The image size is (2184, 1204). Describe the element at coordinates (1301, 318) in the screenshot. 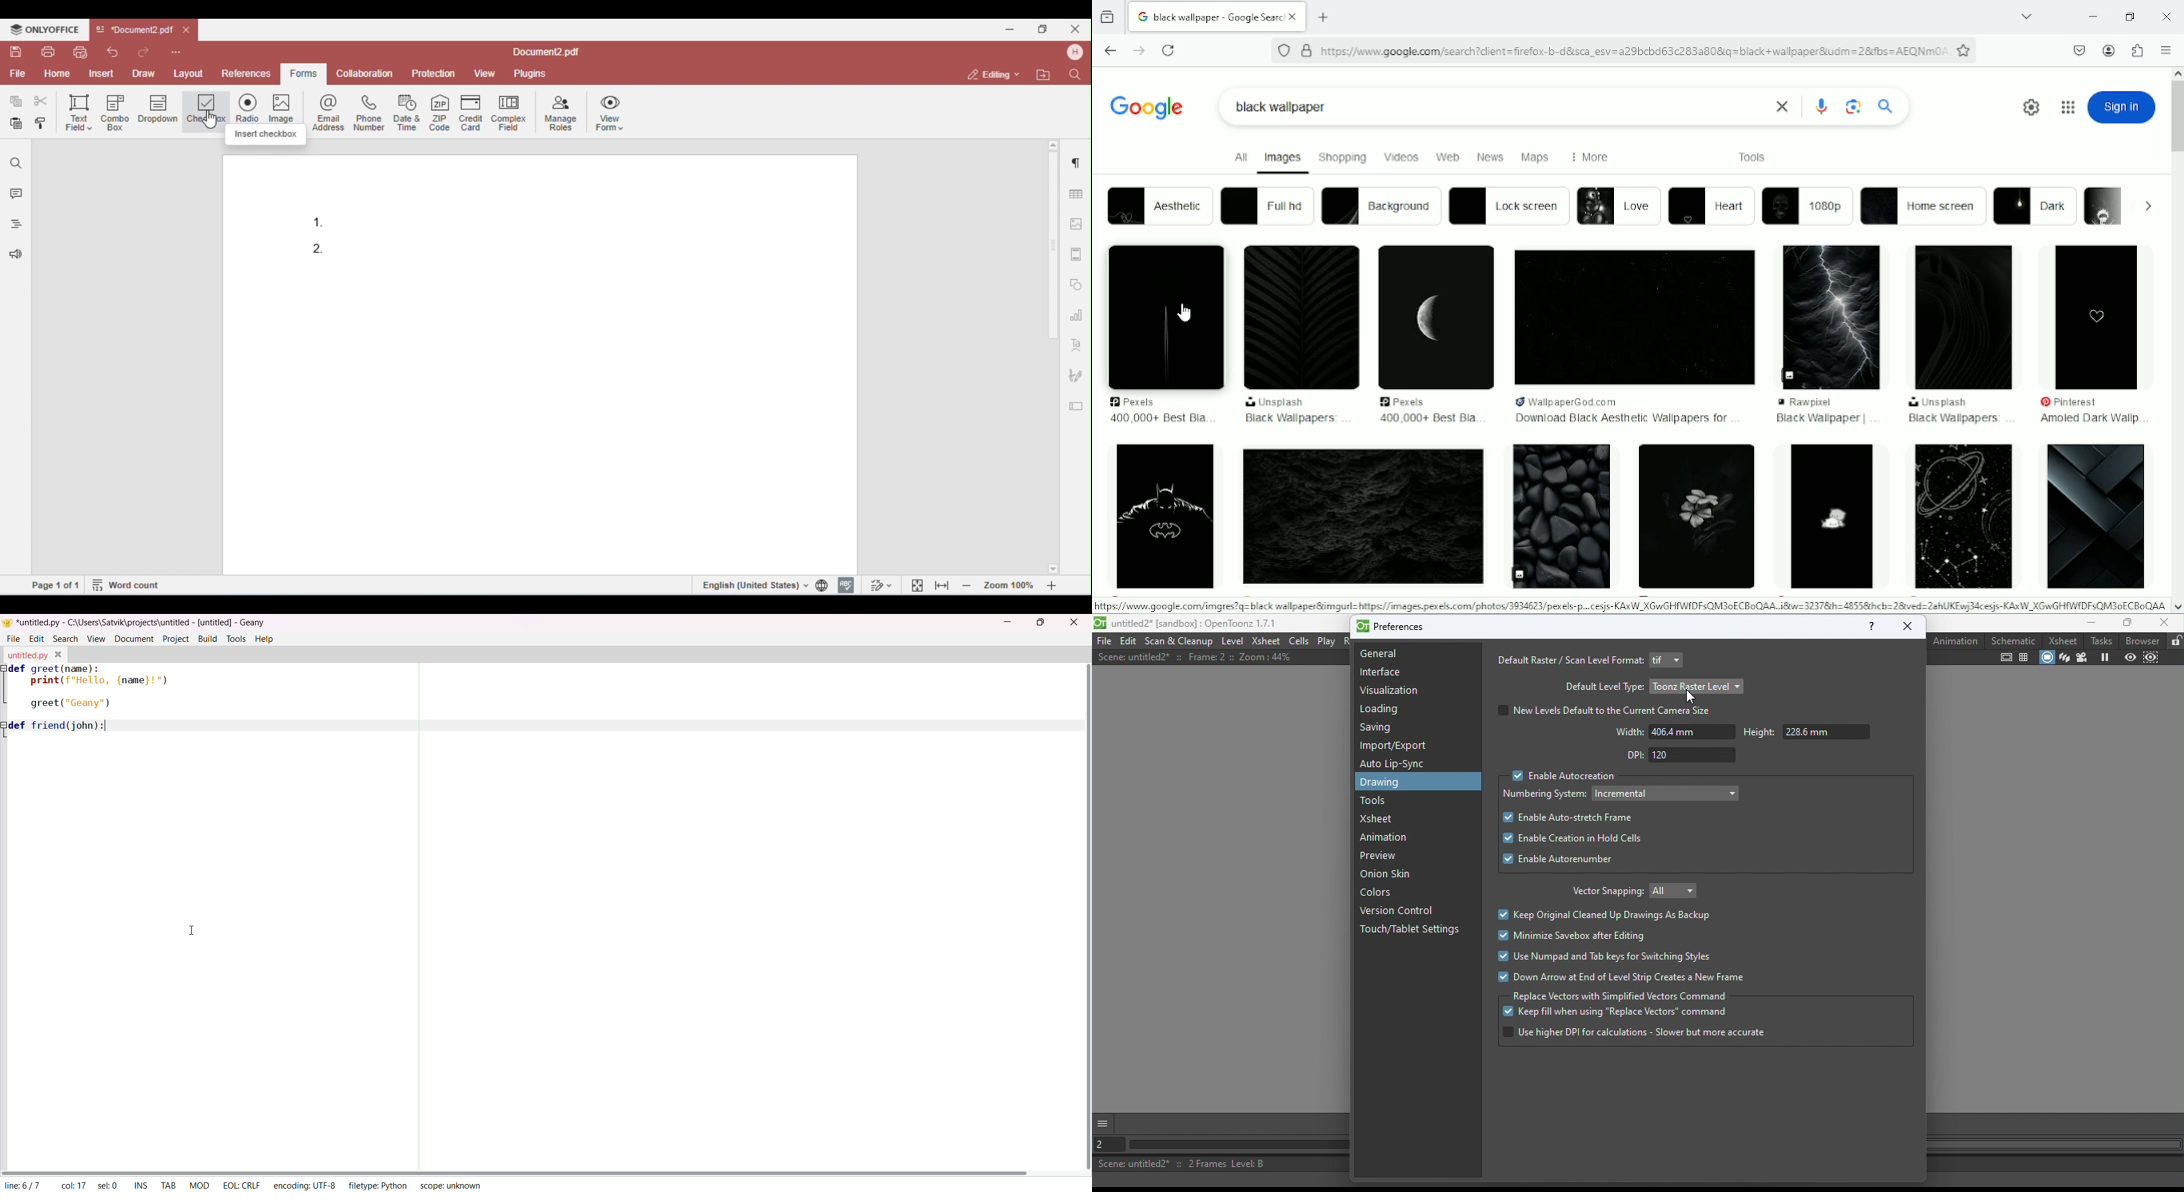

I see `black image` at that location.